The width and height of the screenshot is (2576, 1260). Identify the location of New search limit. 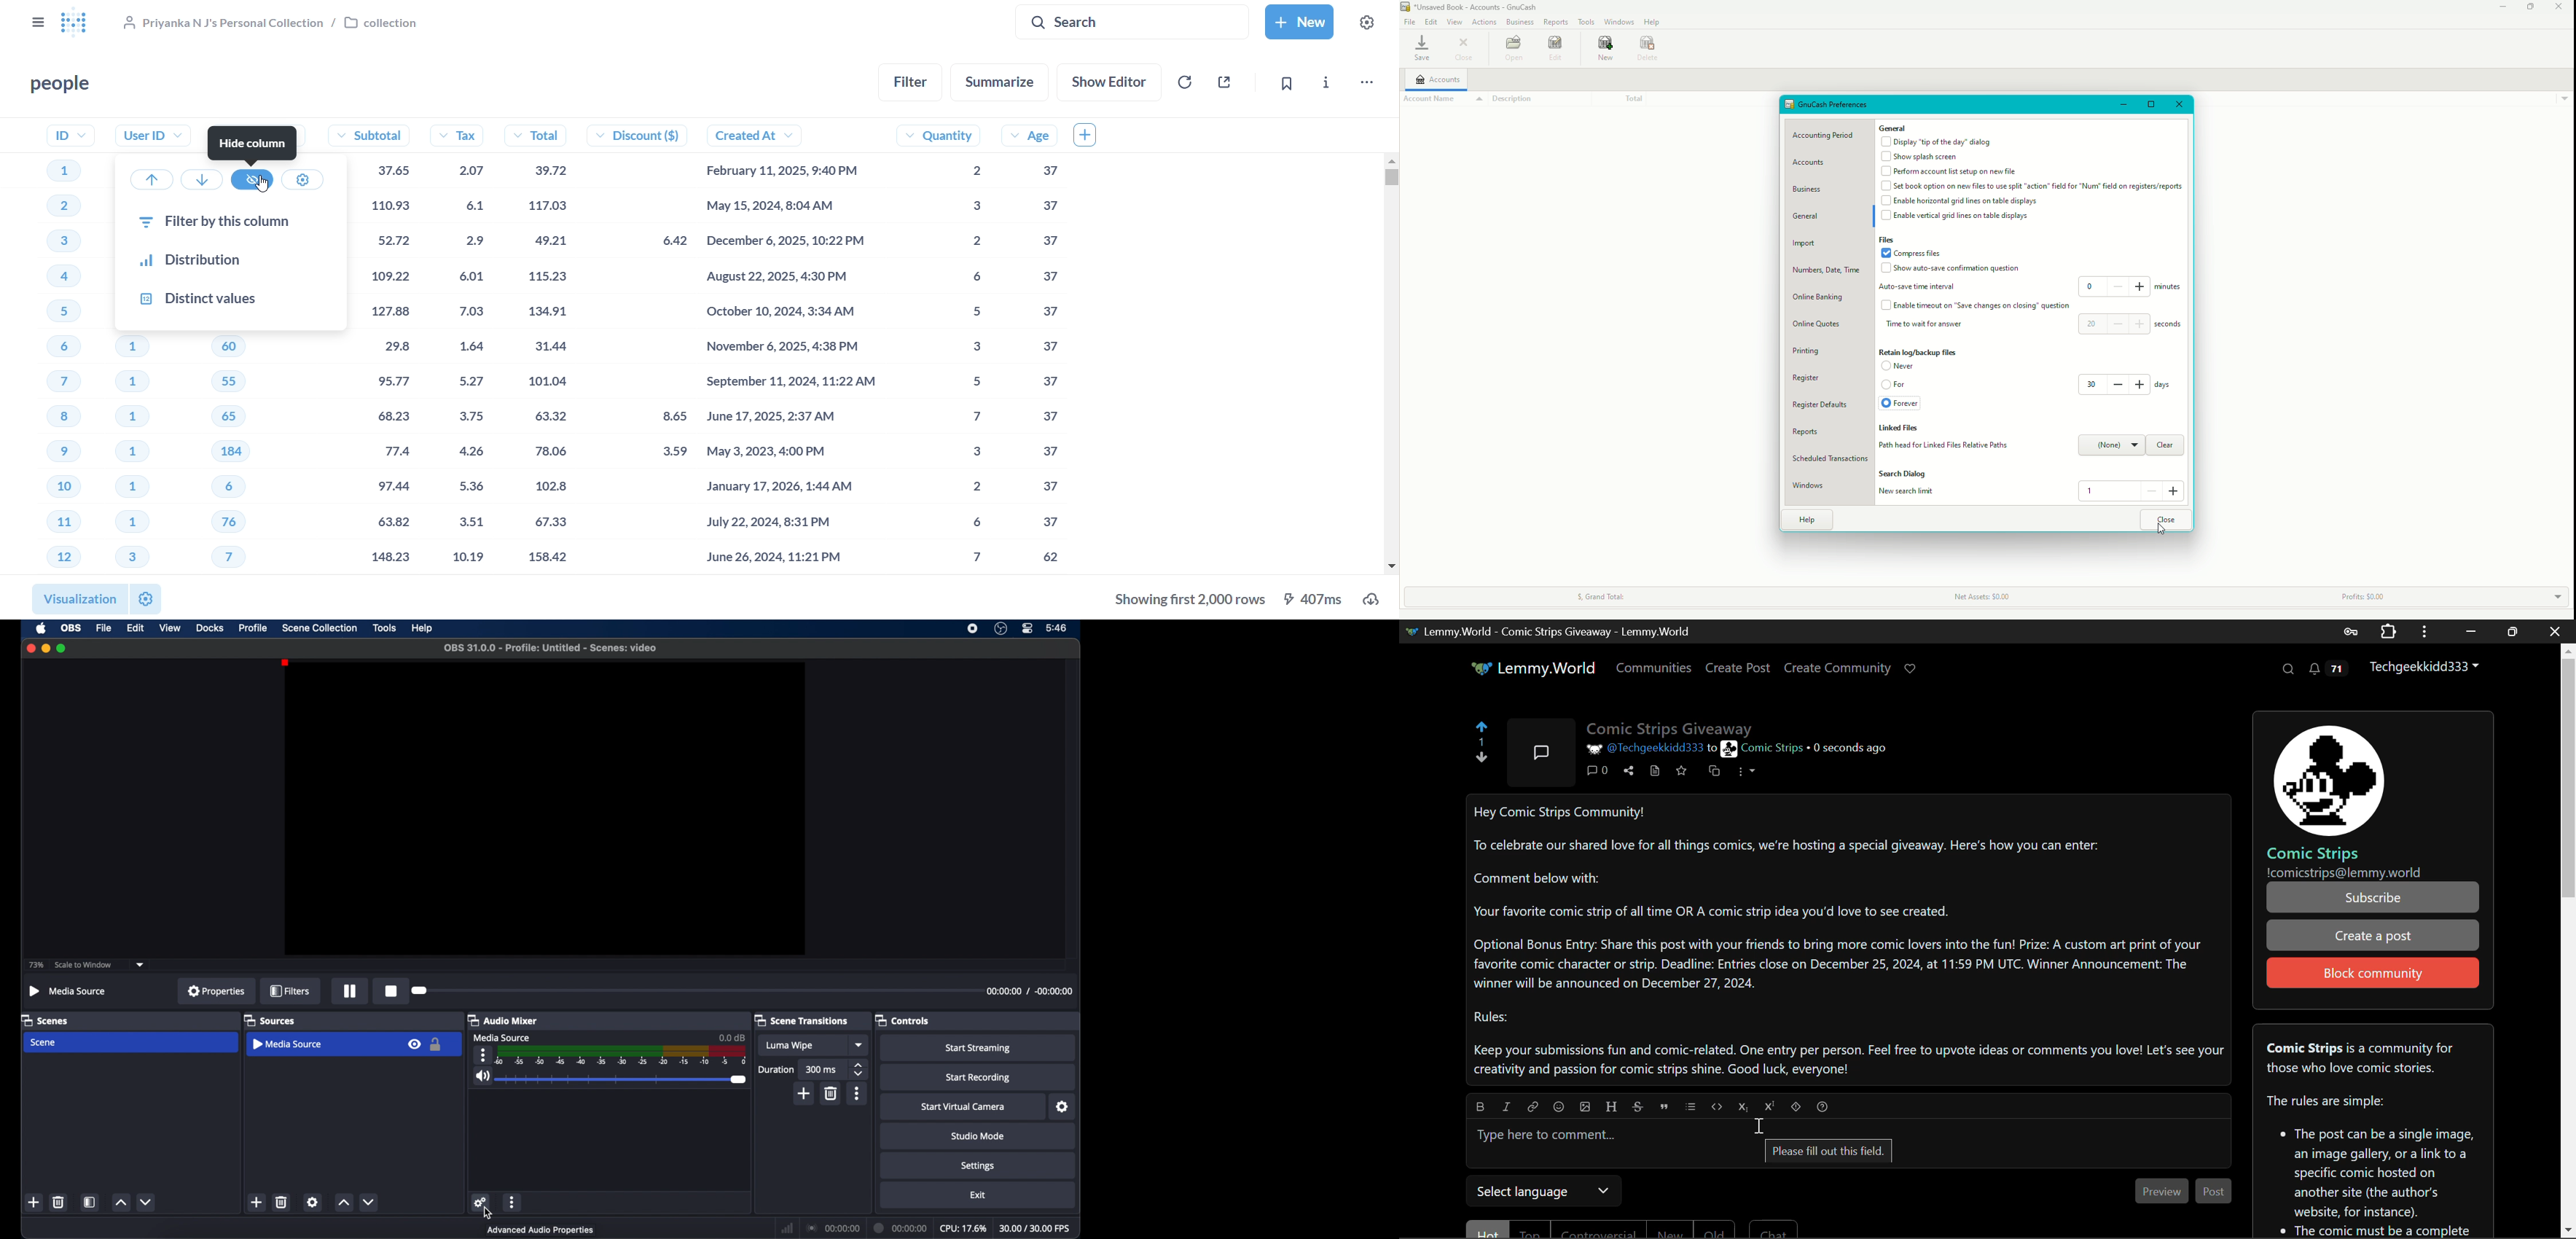
(1908, 492).